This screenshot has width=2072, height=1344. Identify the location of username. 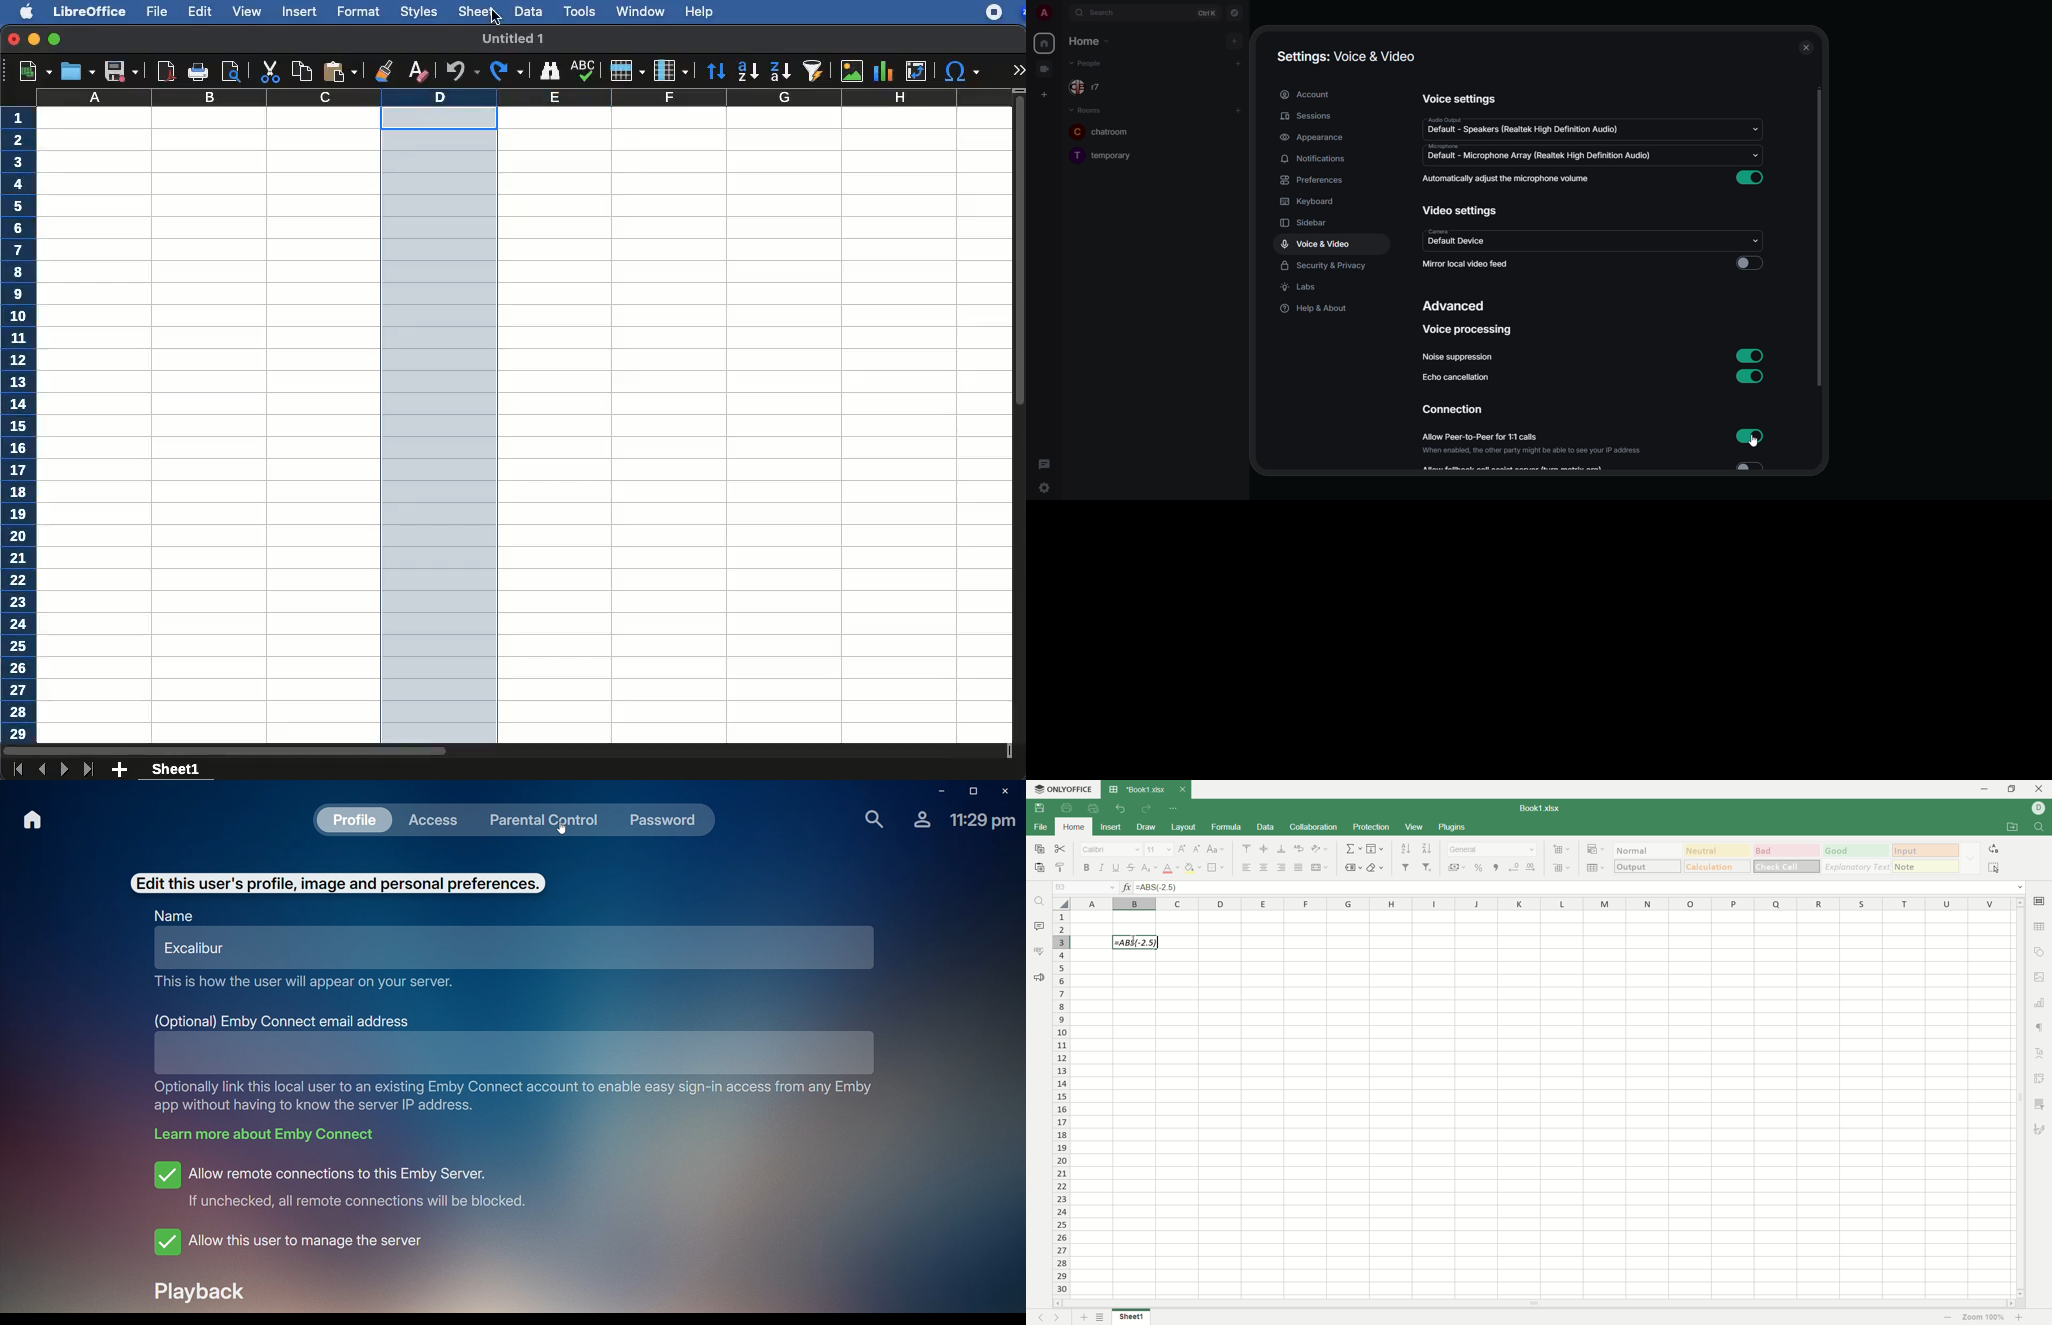
(2039, 808).